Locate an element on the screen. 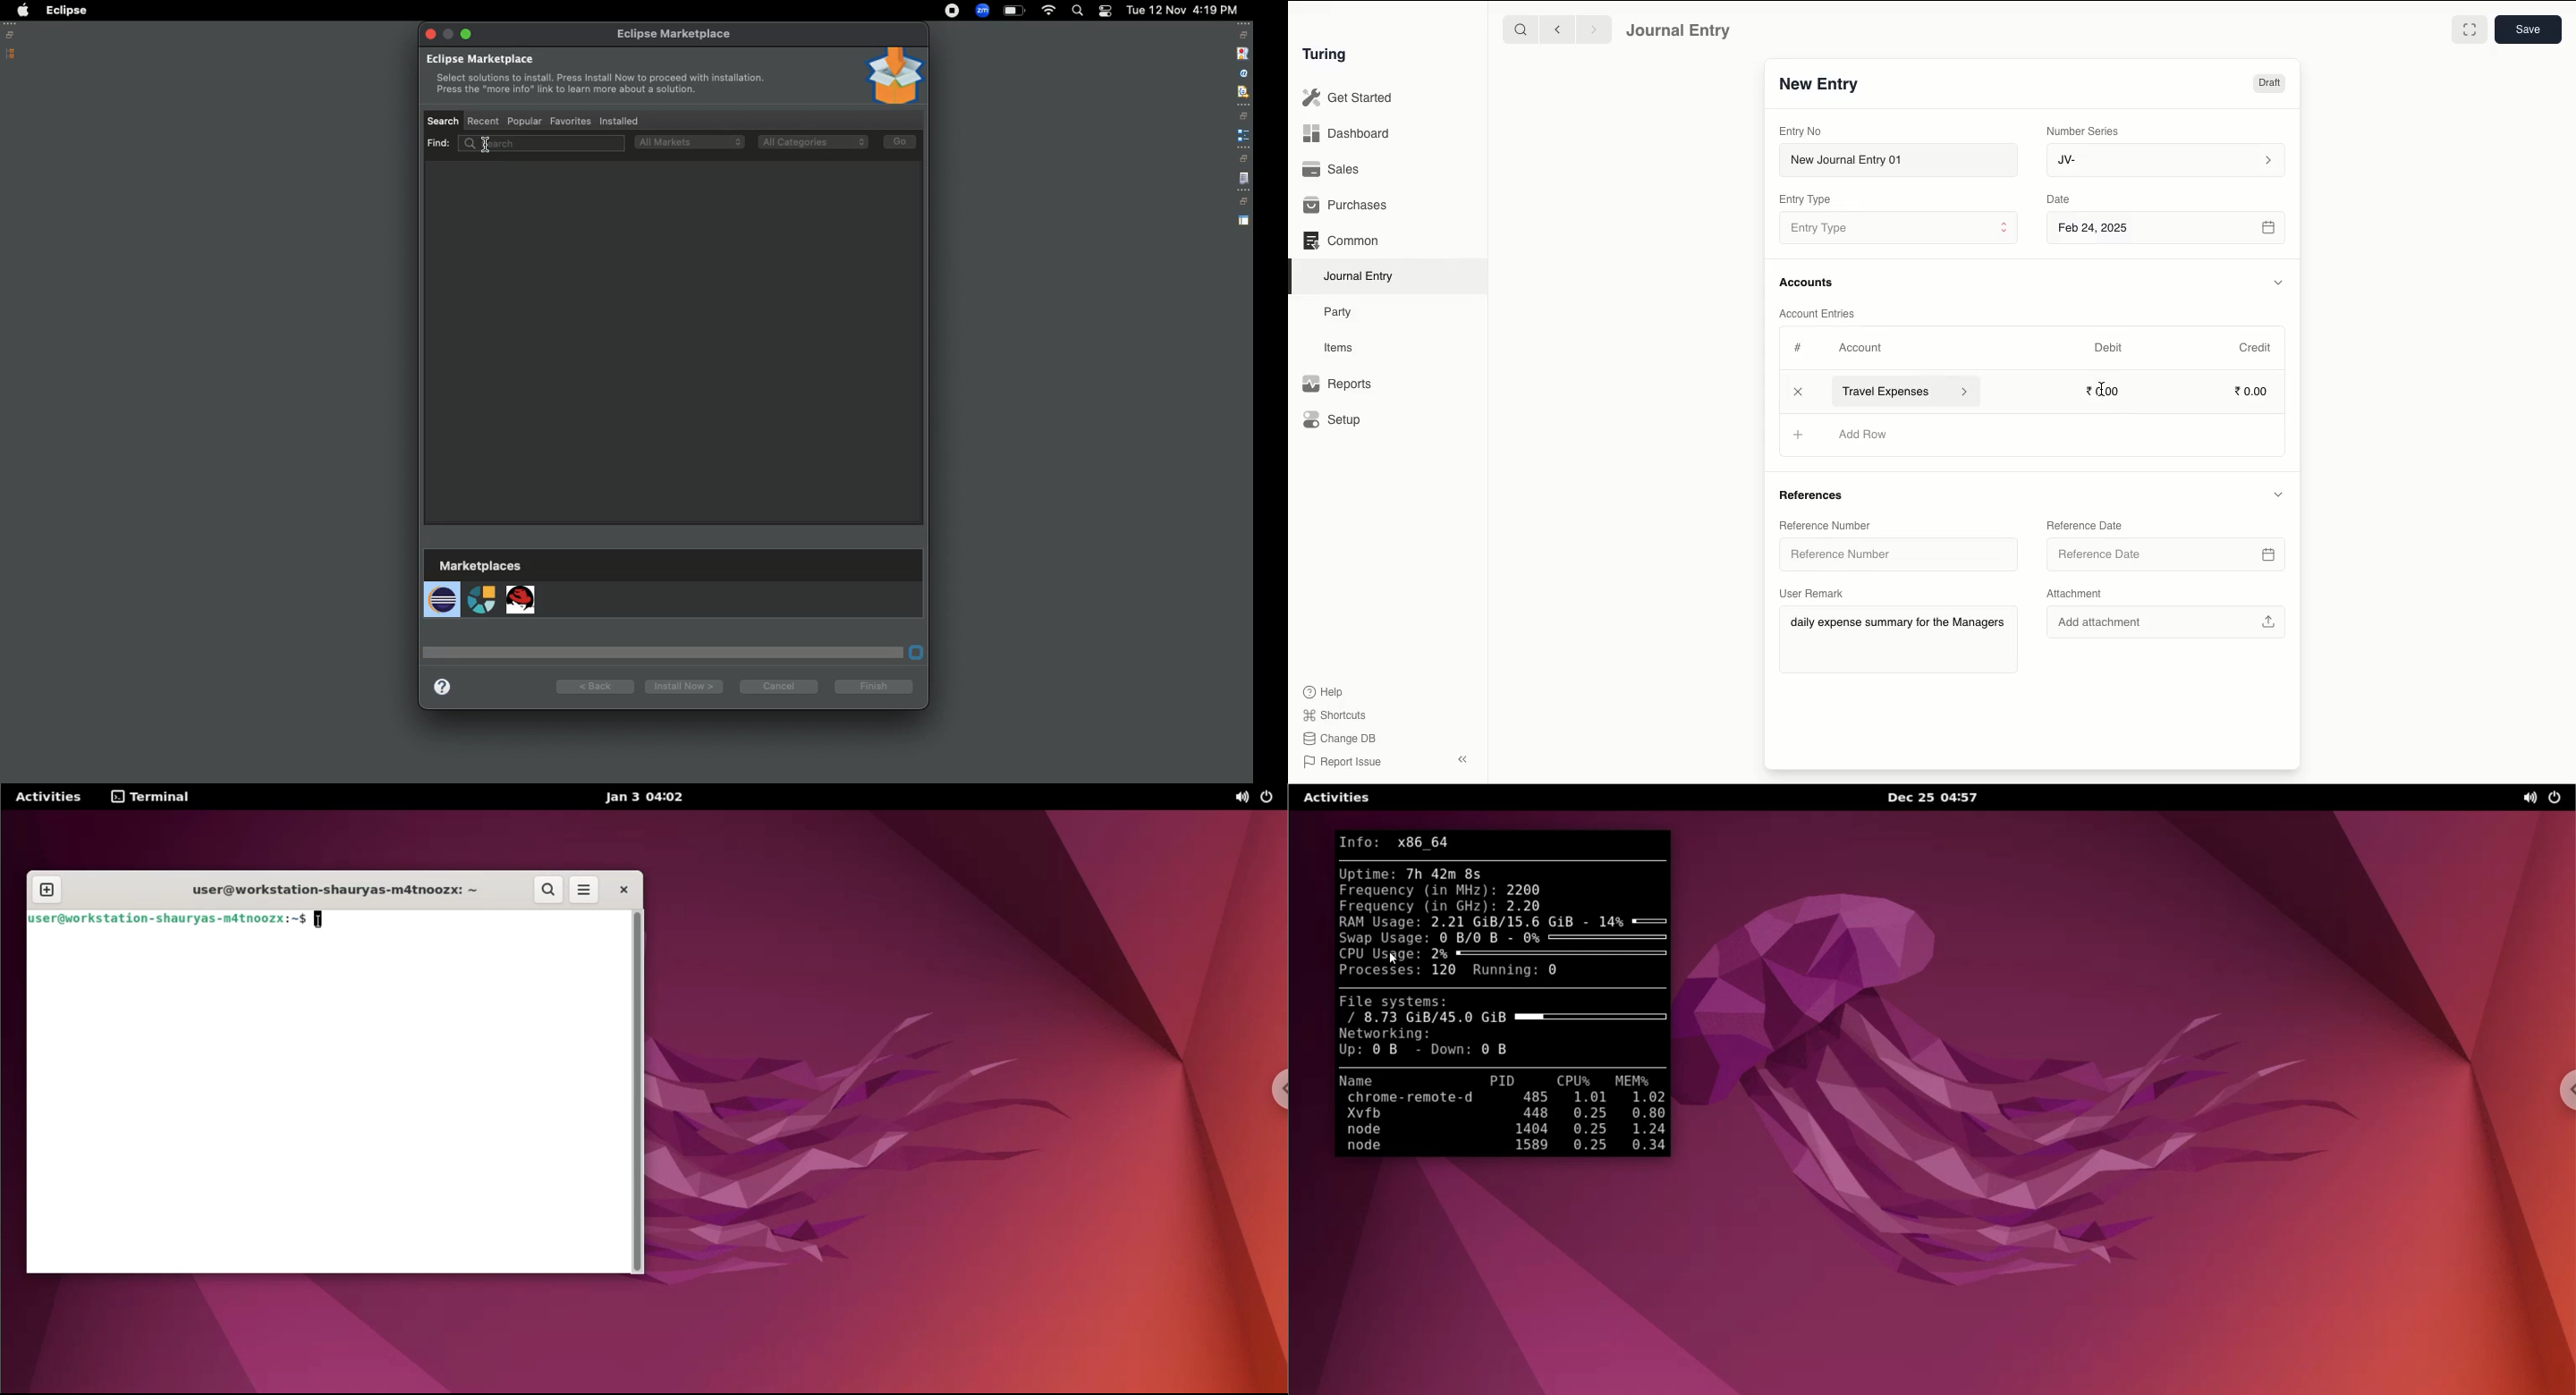  Journal Entry is located at coordinates (1680, 31).